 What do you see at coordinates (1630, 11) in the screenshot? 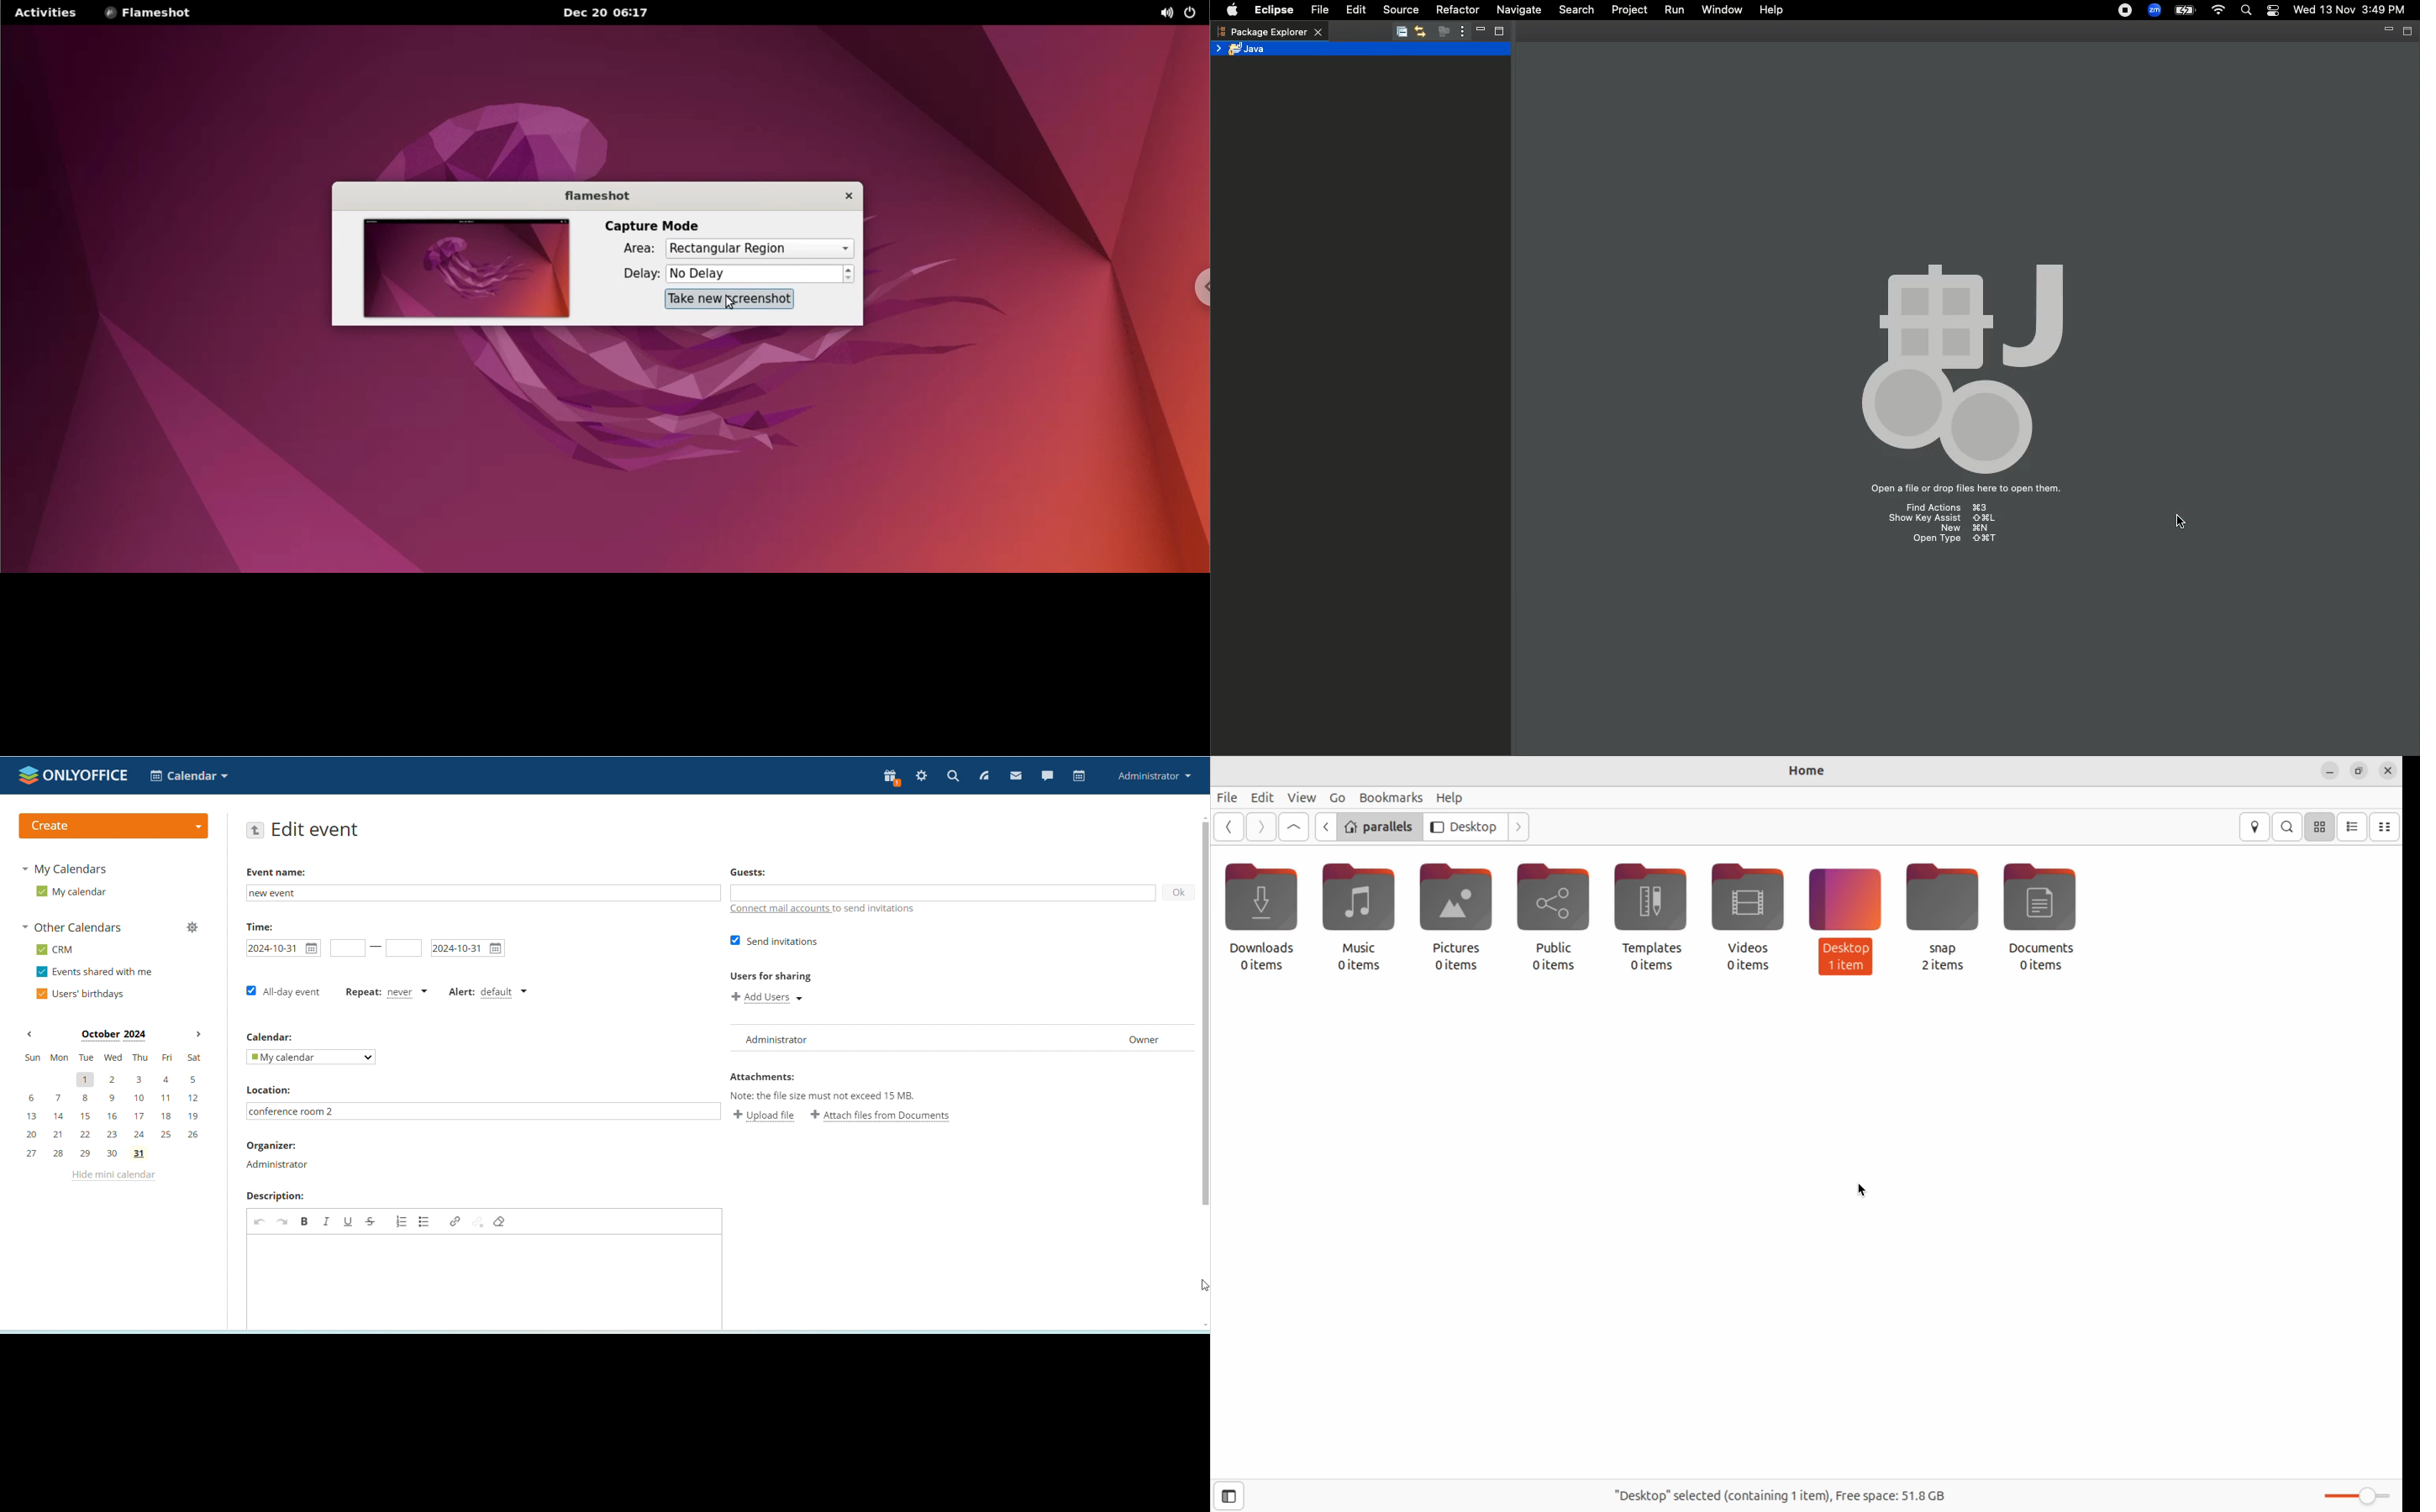
I see `Project` at bounding box center [1630, 11].